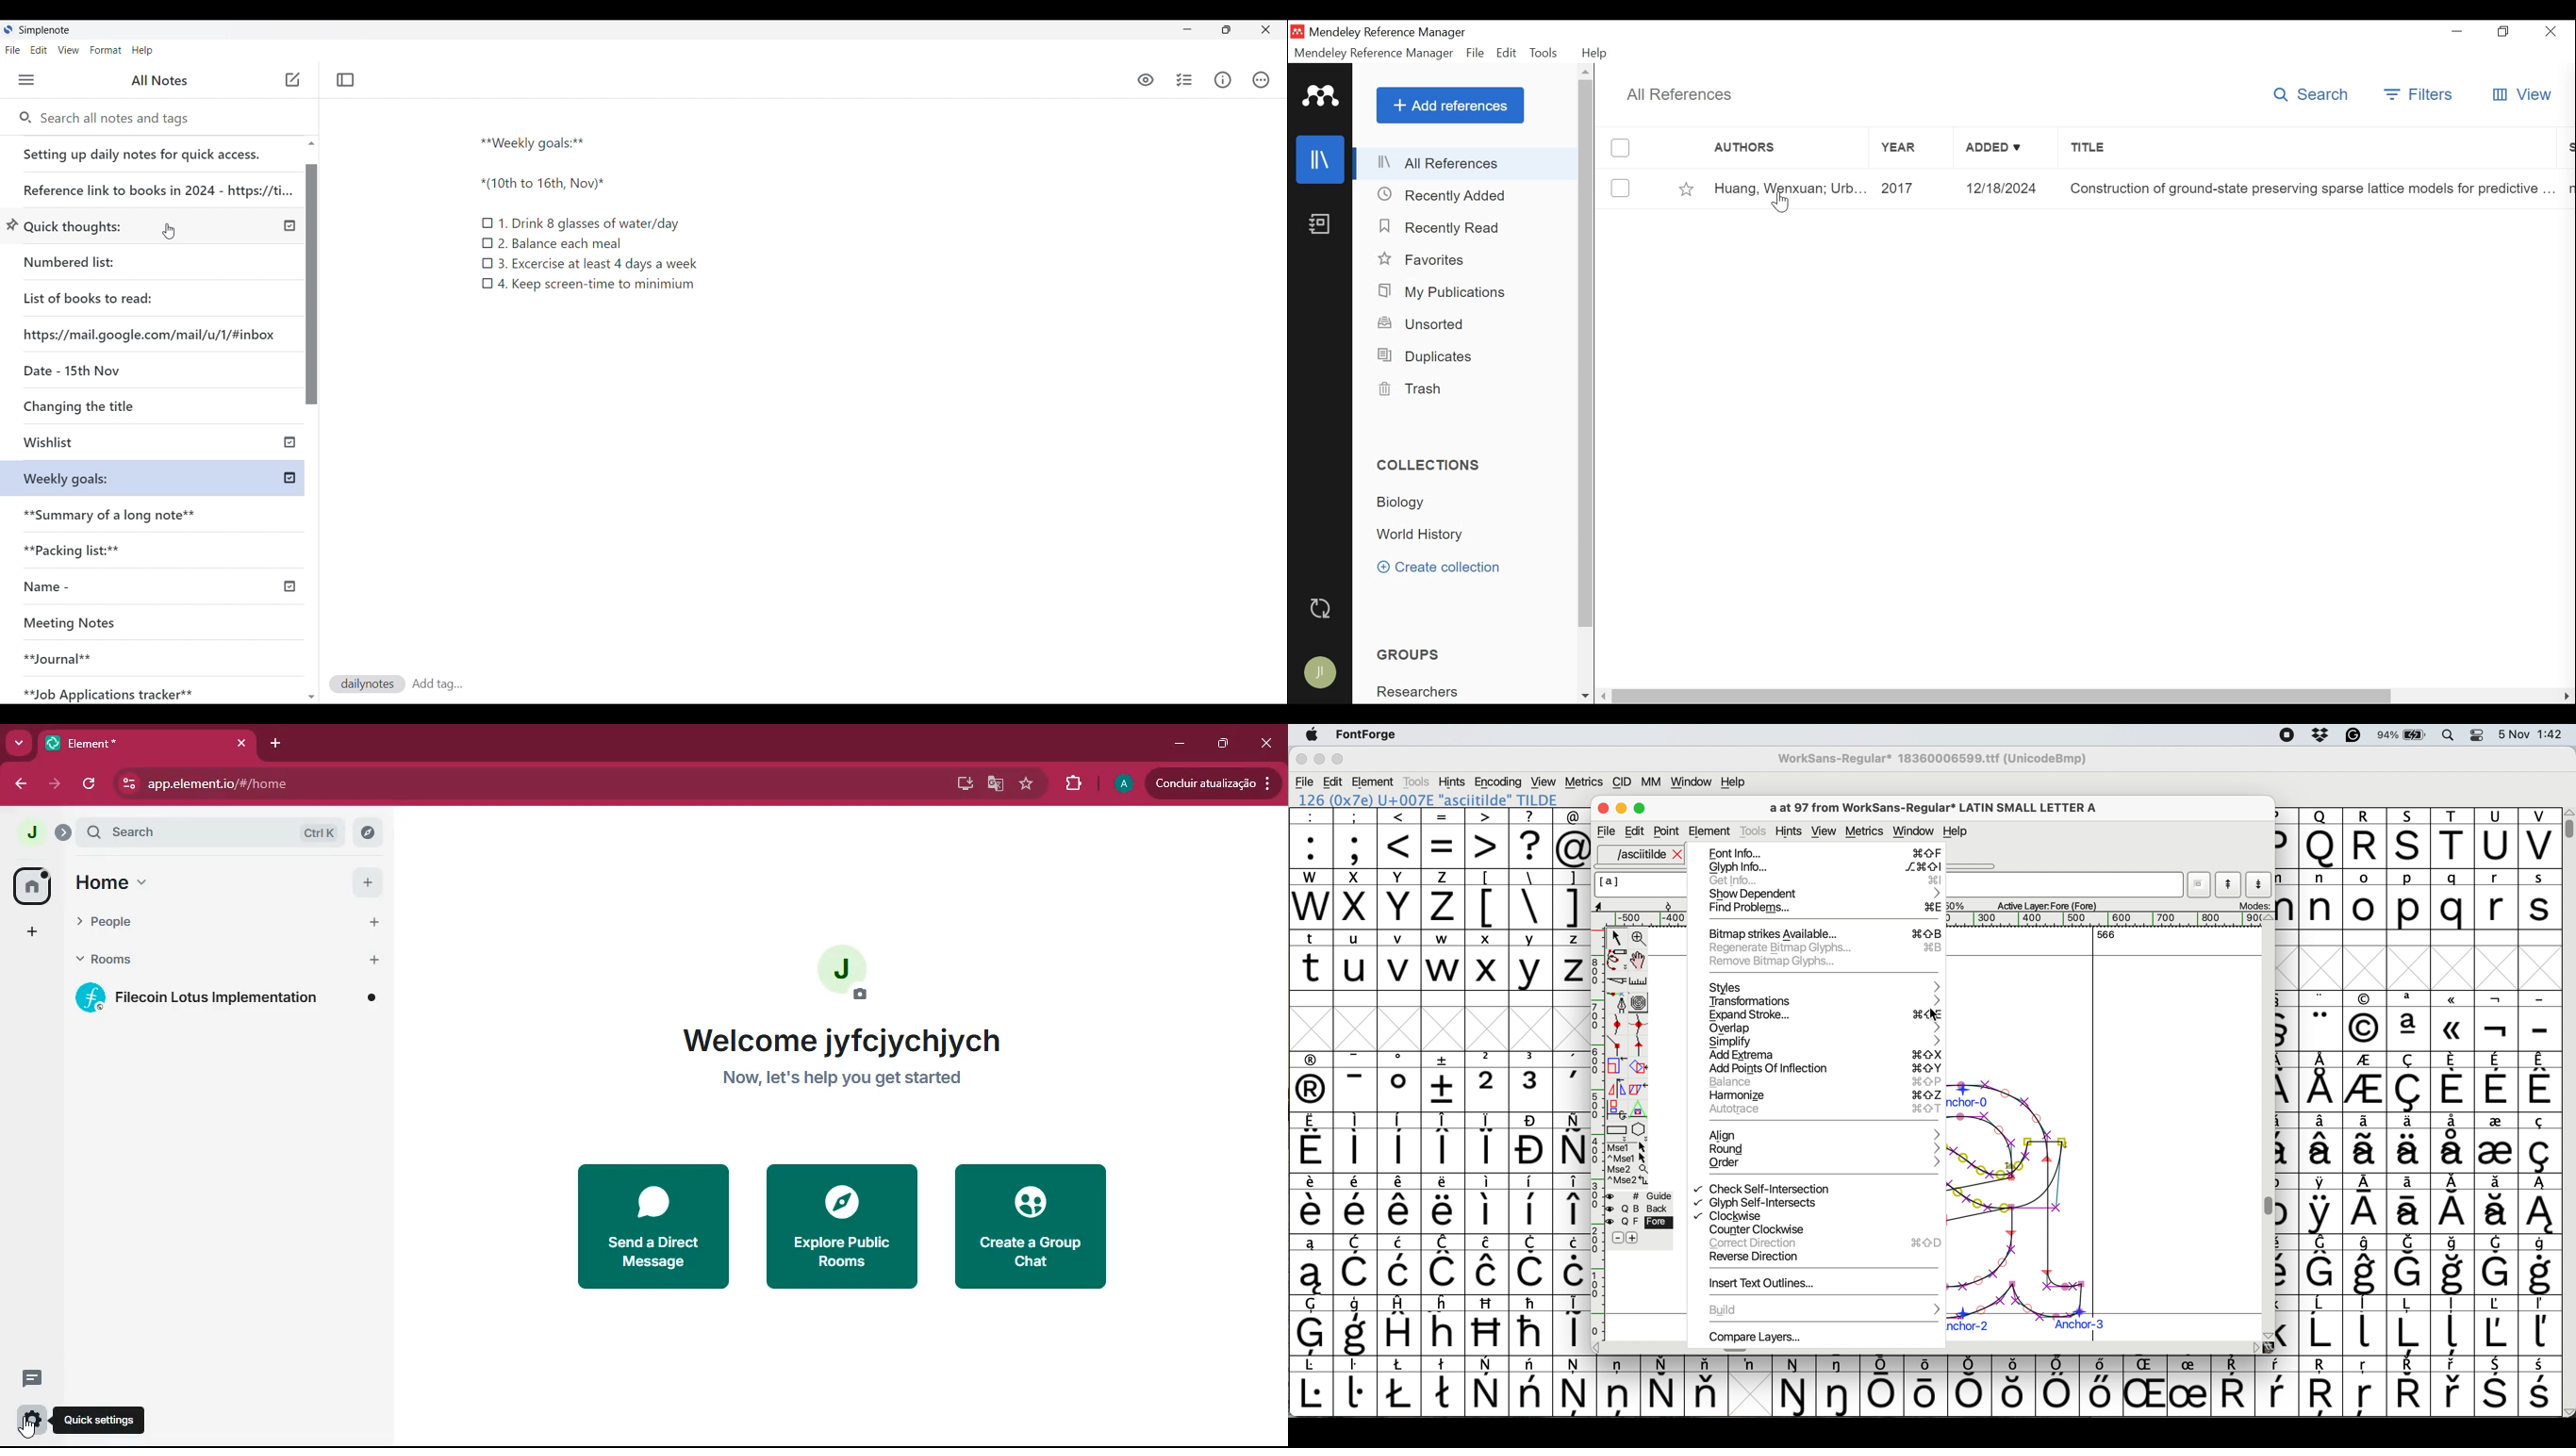 The image size is (2576, 1456). I want to click on transformations, so click(1825, 1001).